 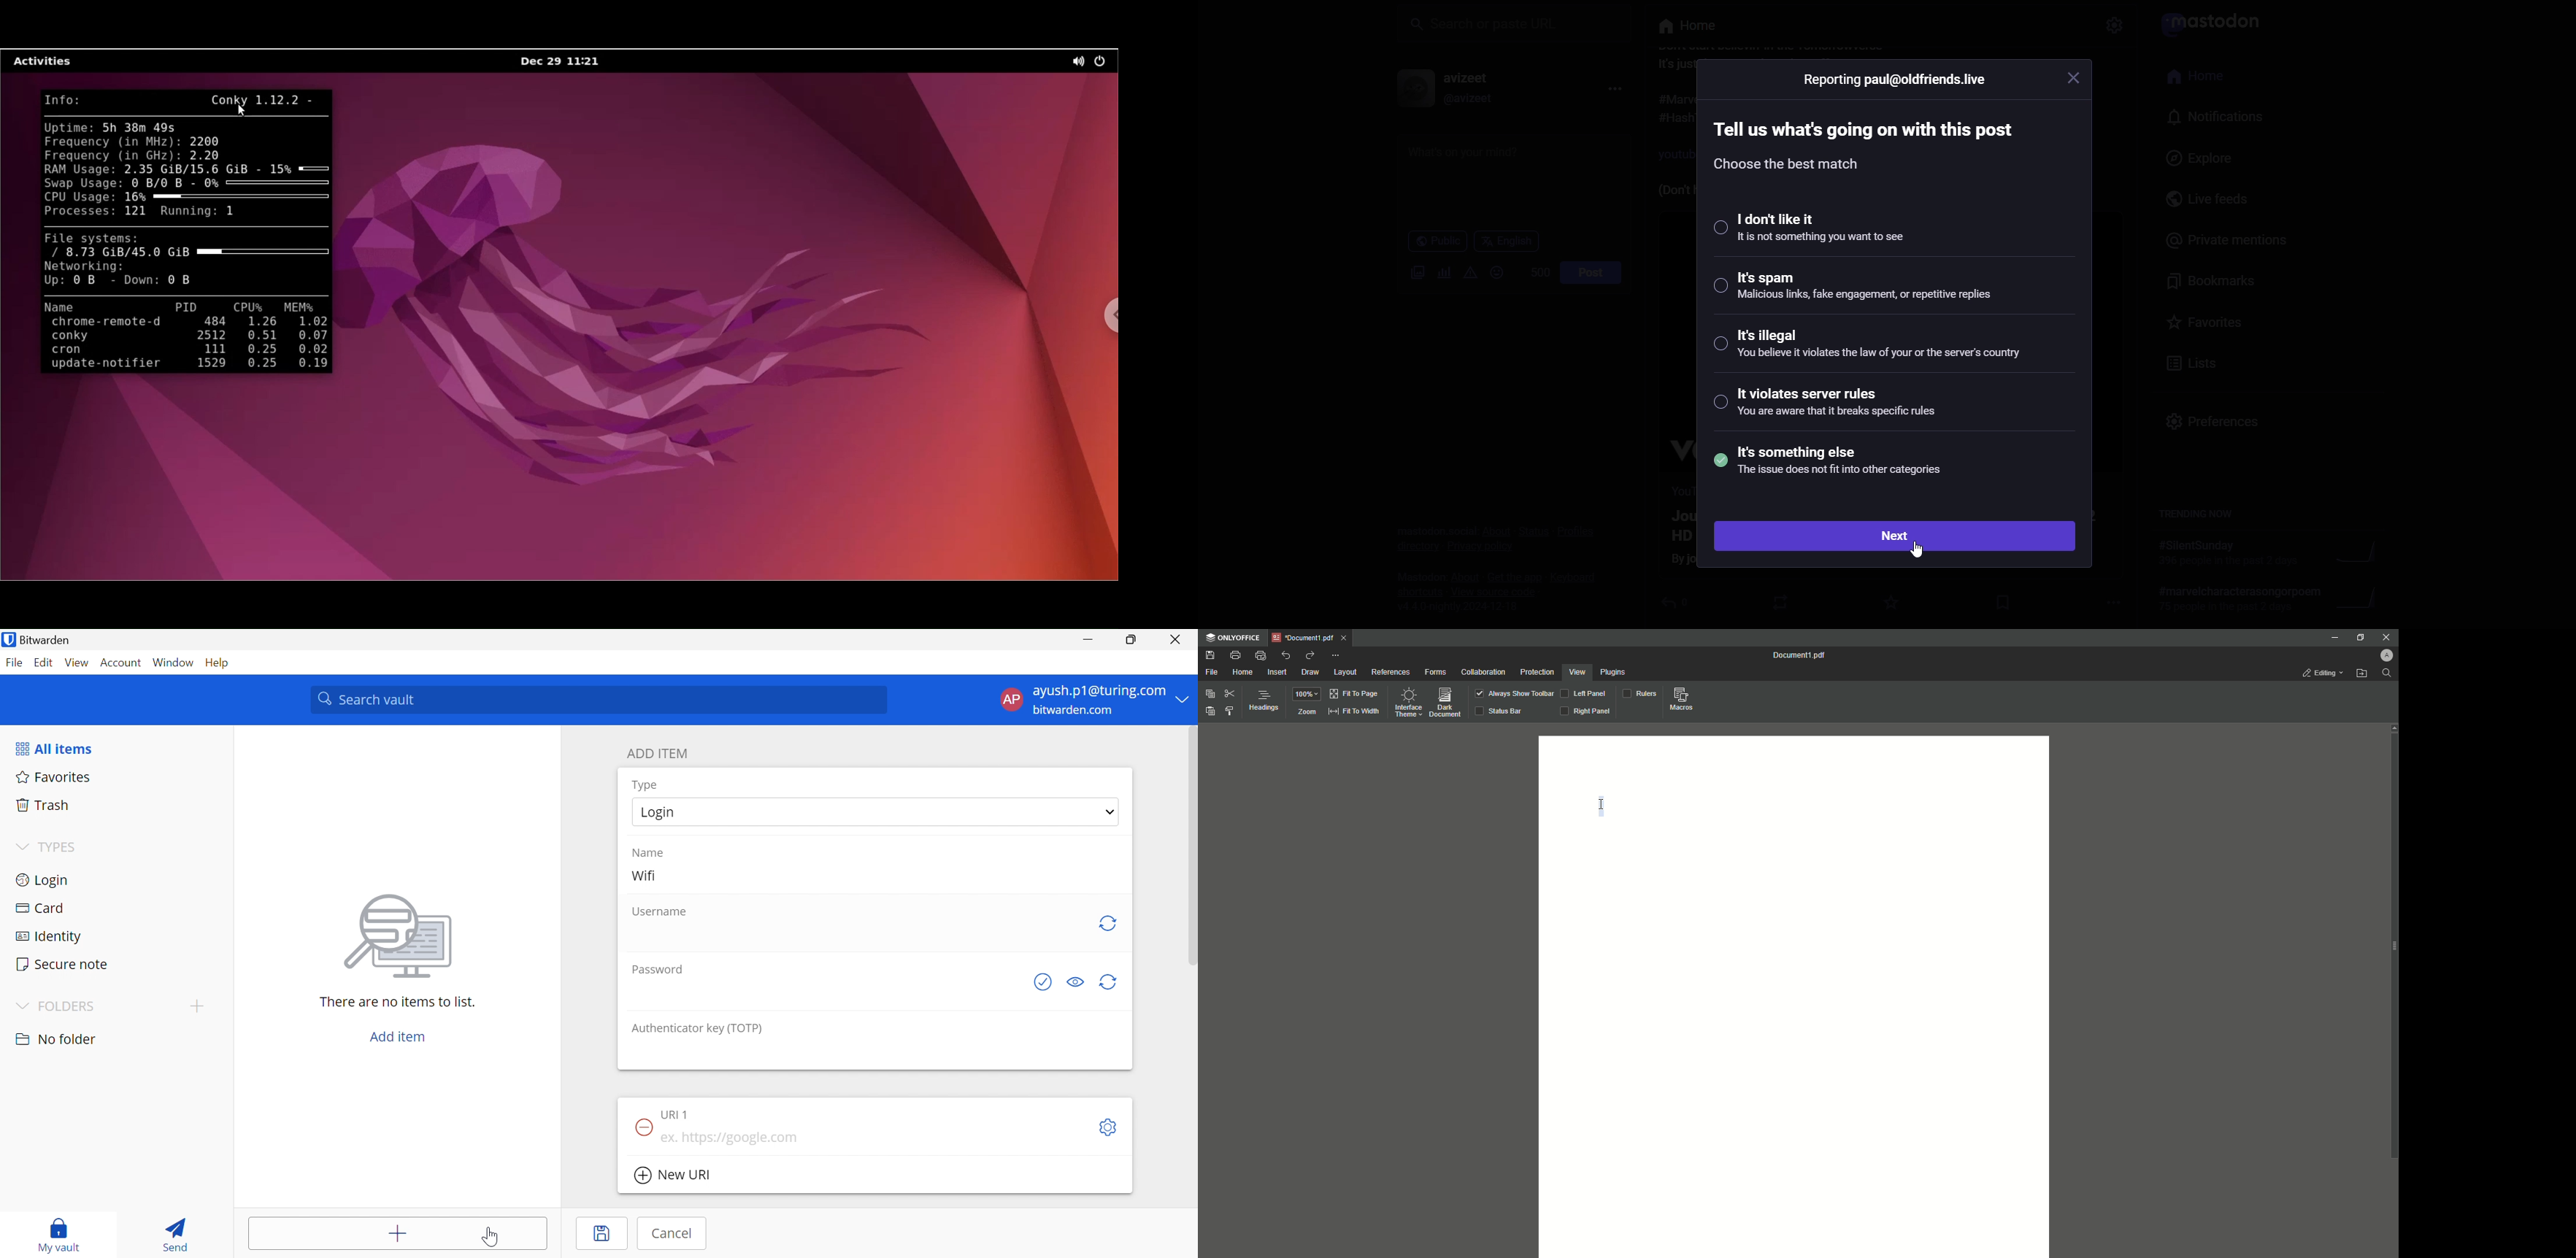 What do you see at coordinates (1310, 638) in the screenshot?
I see `Document1.pdf` at bounding box center [1310, 638].